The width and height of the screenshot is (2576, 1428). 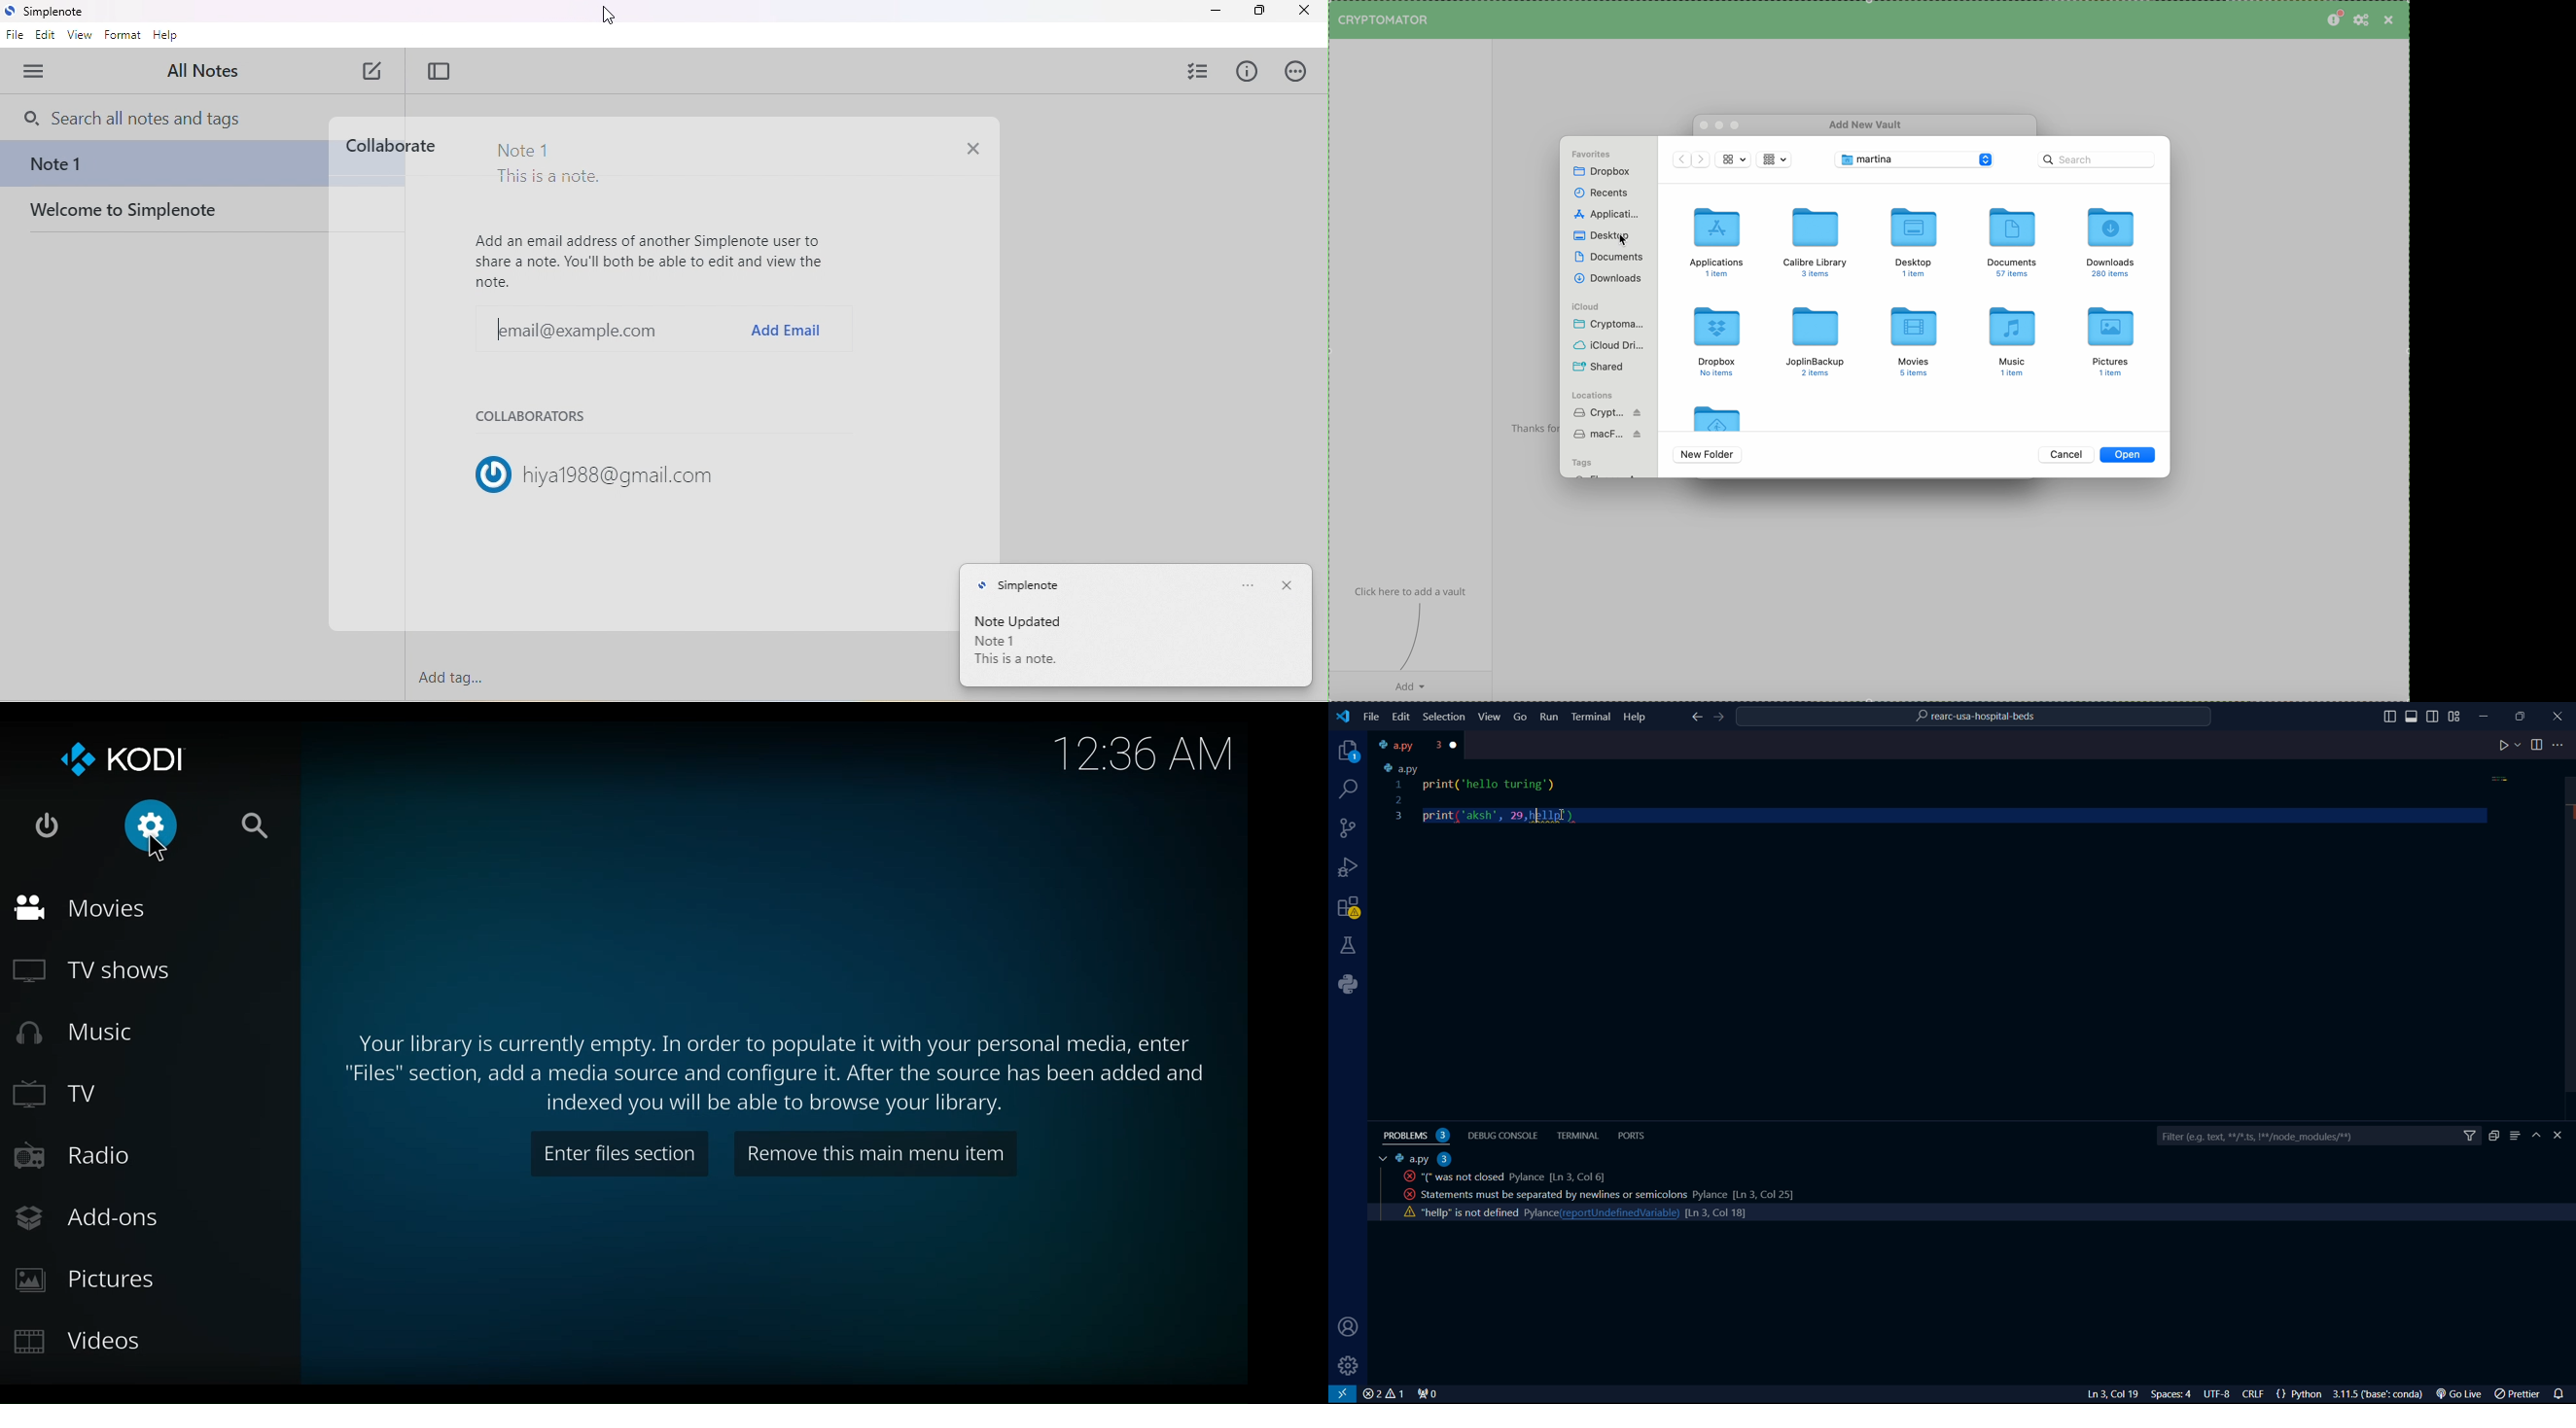 I want to click on tab, so click(x=1407, y=745).